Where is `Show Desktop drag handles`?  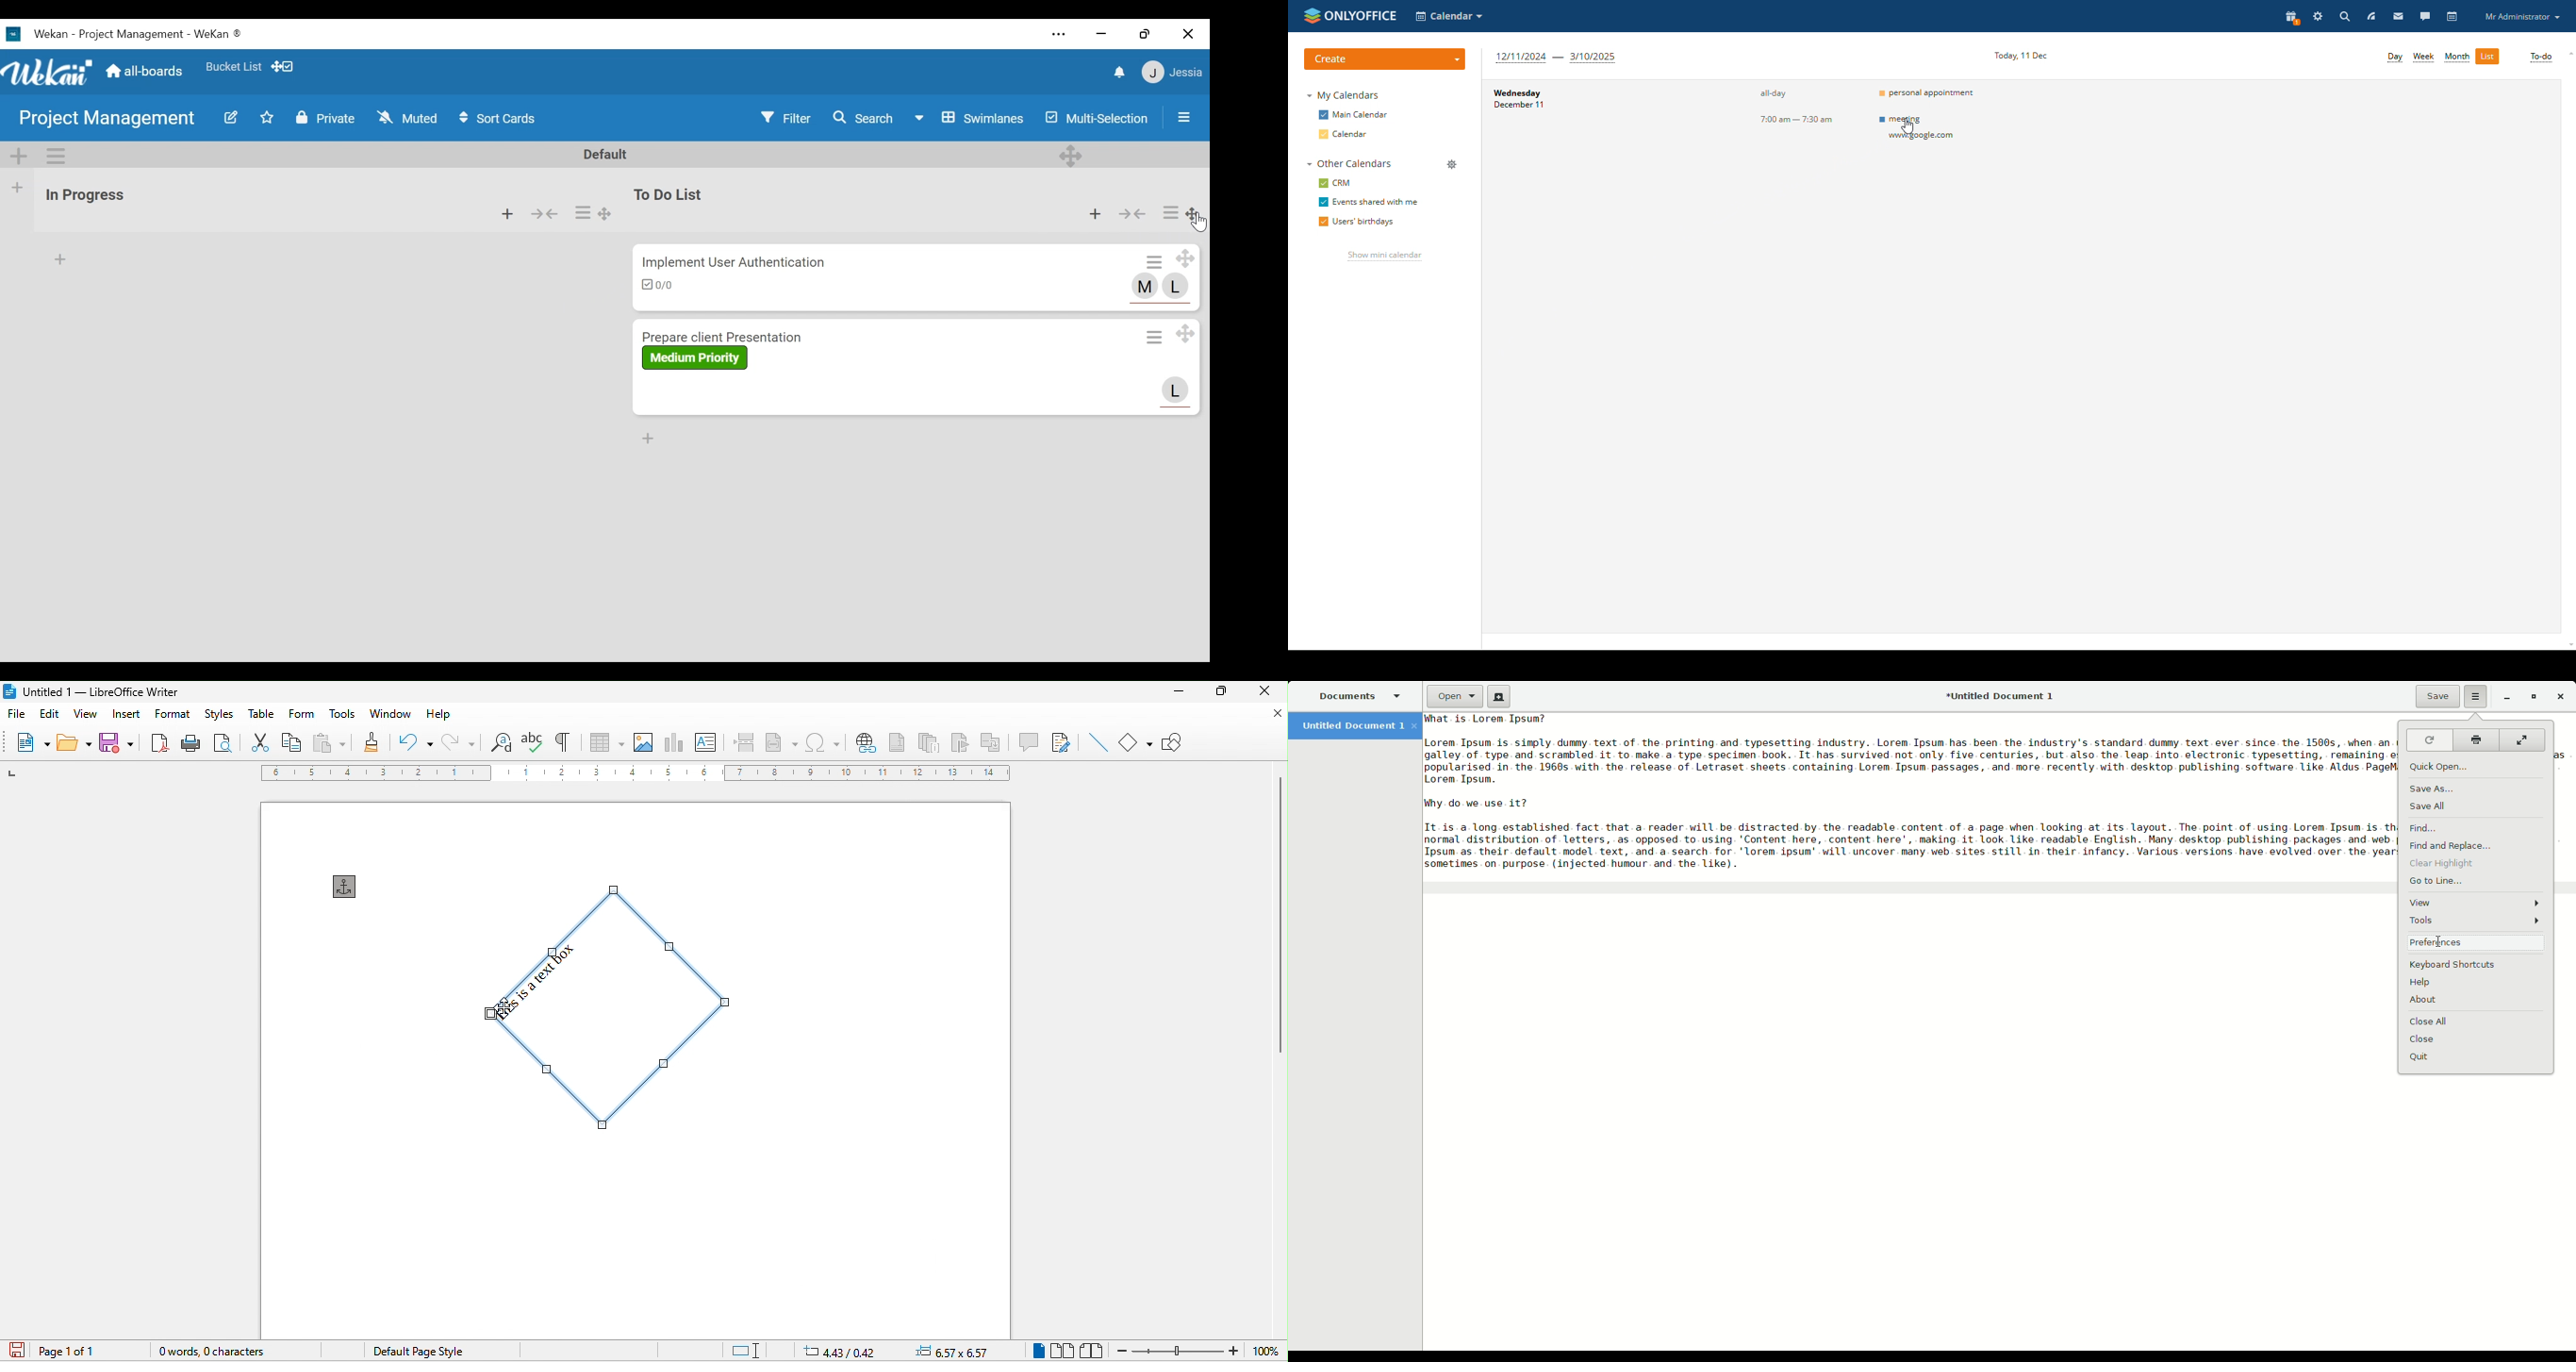 Show Desktop drag handles is located at coordinates (282, 67).